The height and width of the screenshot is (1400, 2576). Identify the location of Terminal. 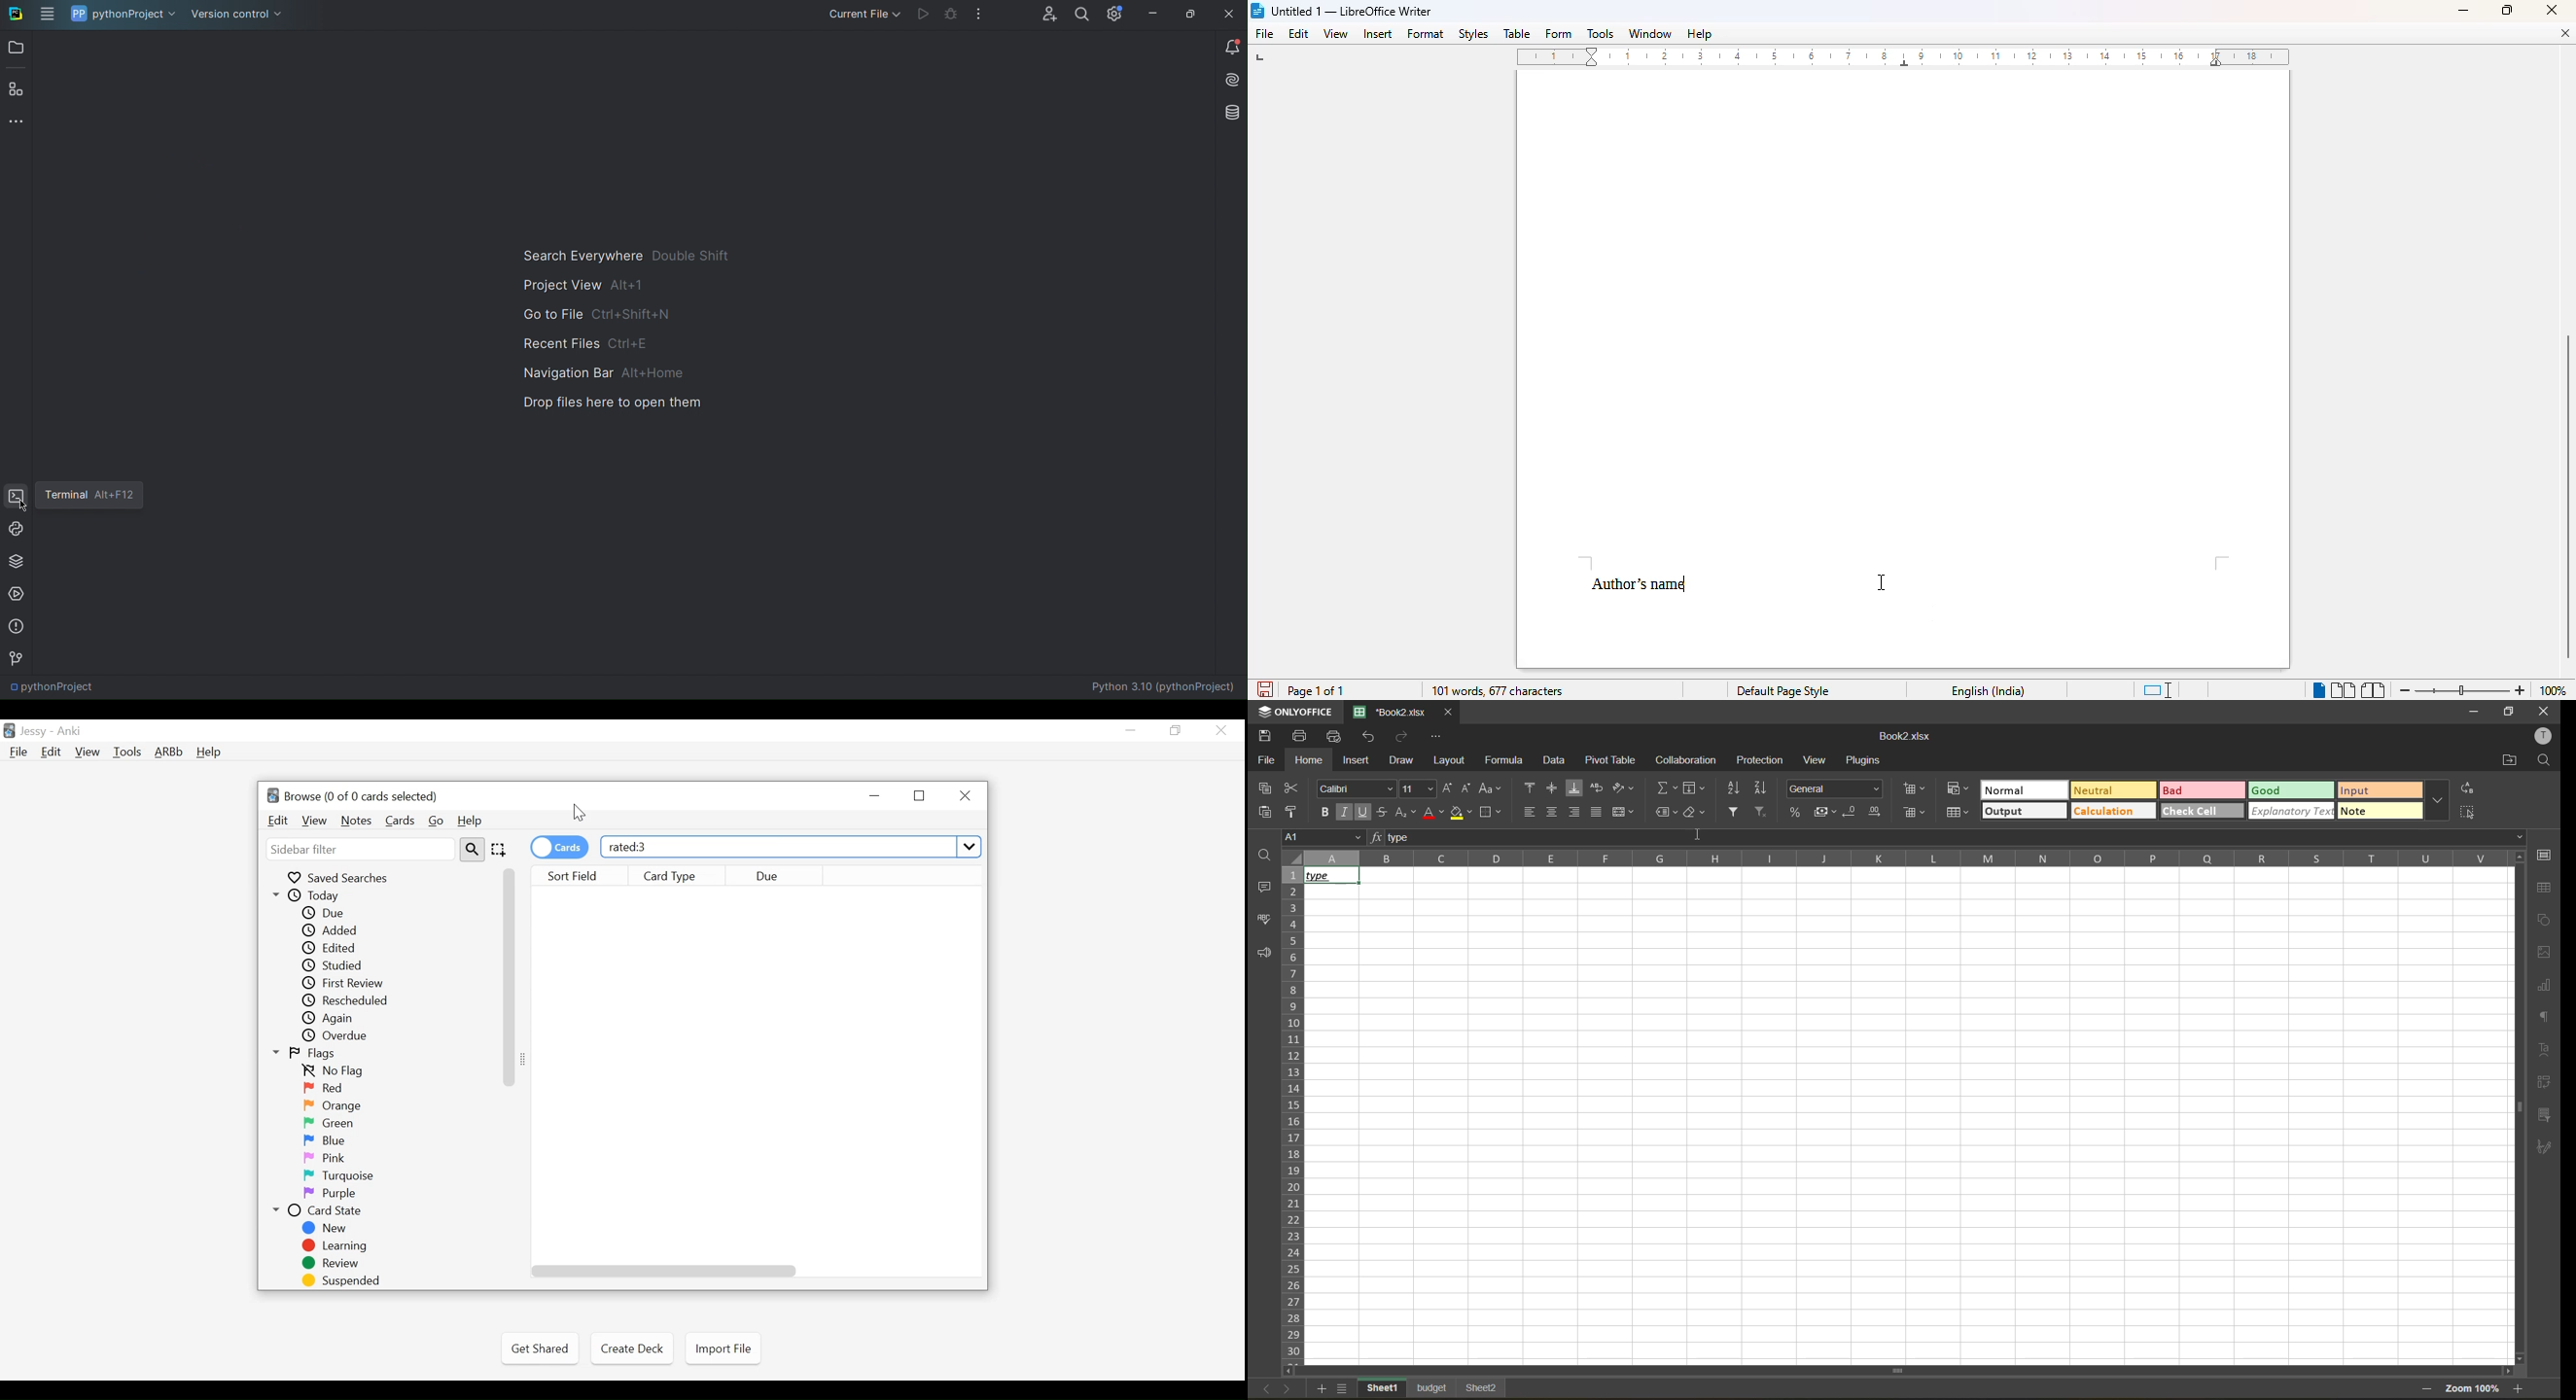
(16, 495).